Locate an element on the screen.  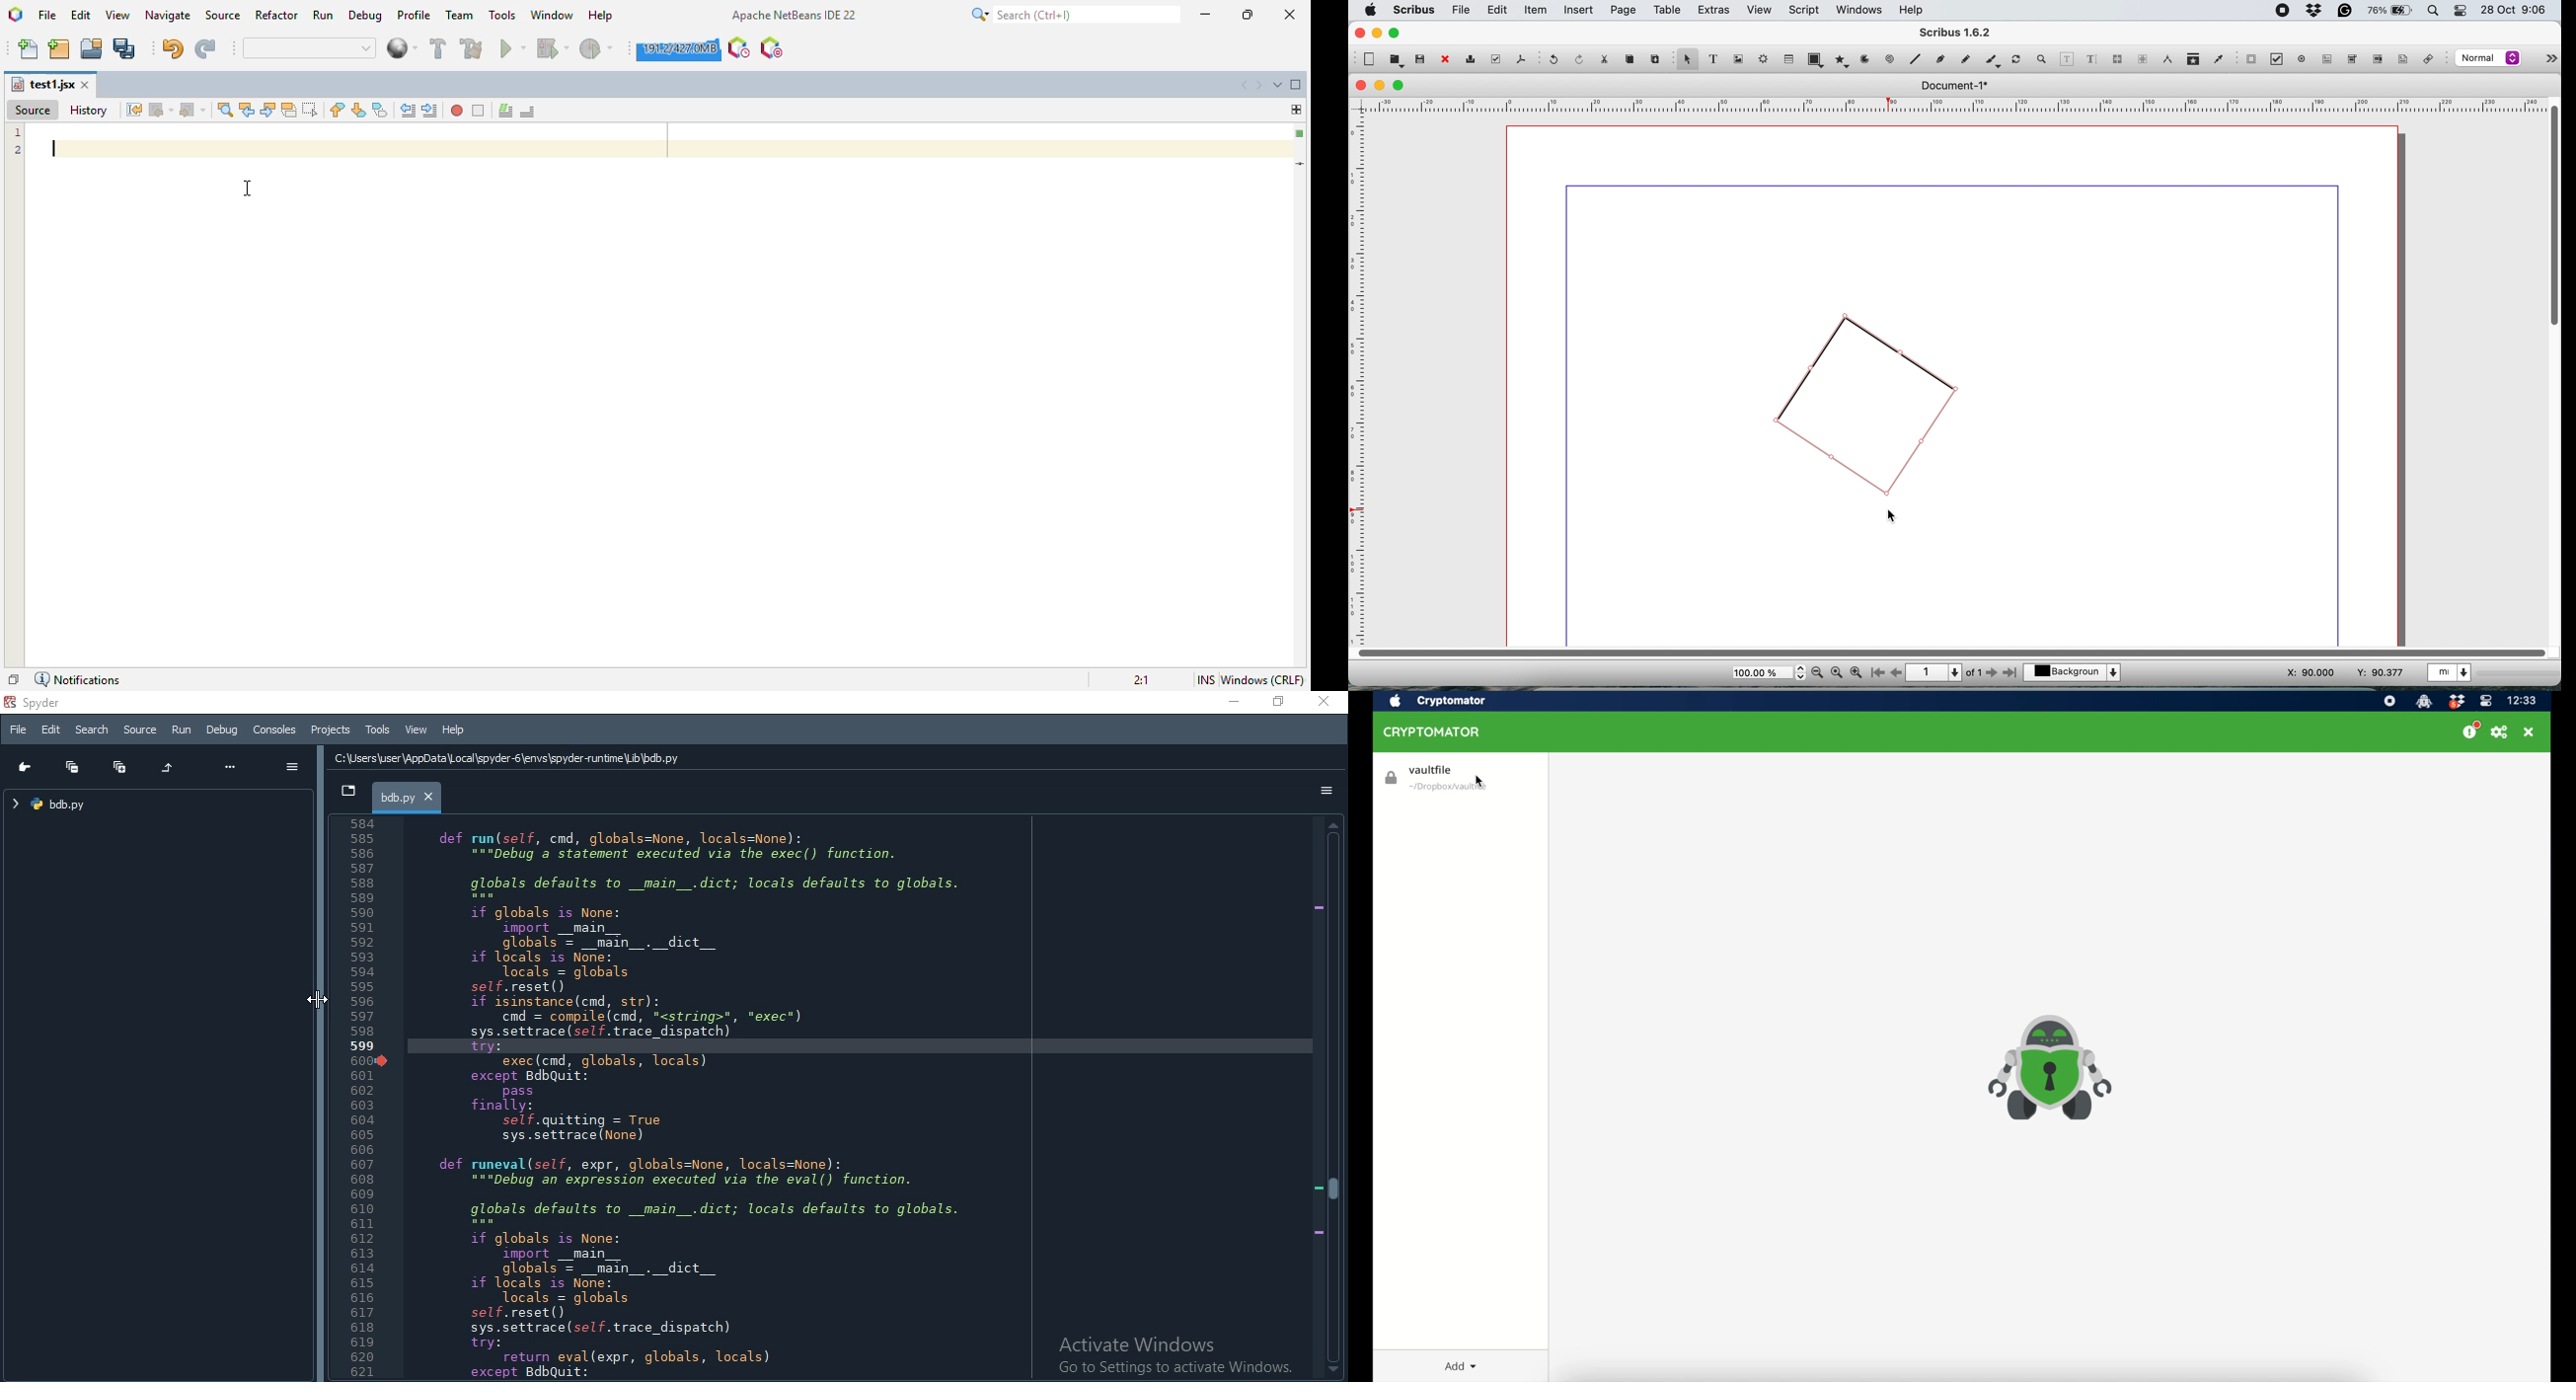
page 1 of 1 is located at coordinates (1944, 672).